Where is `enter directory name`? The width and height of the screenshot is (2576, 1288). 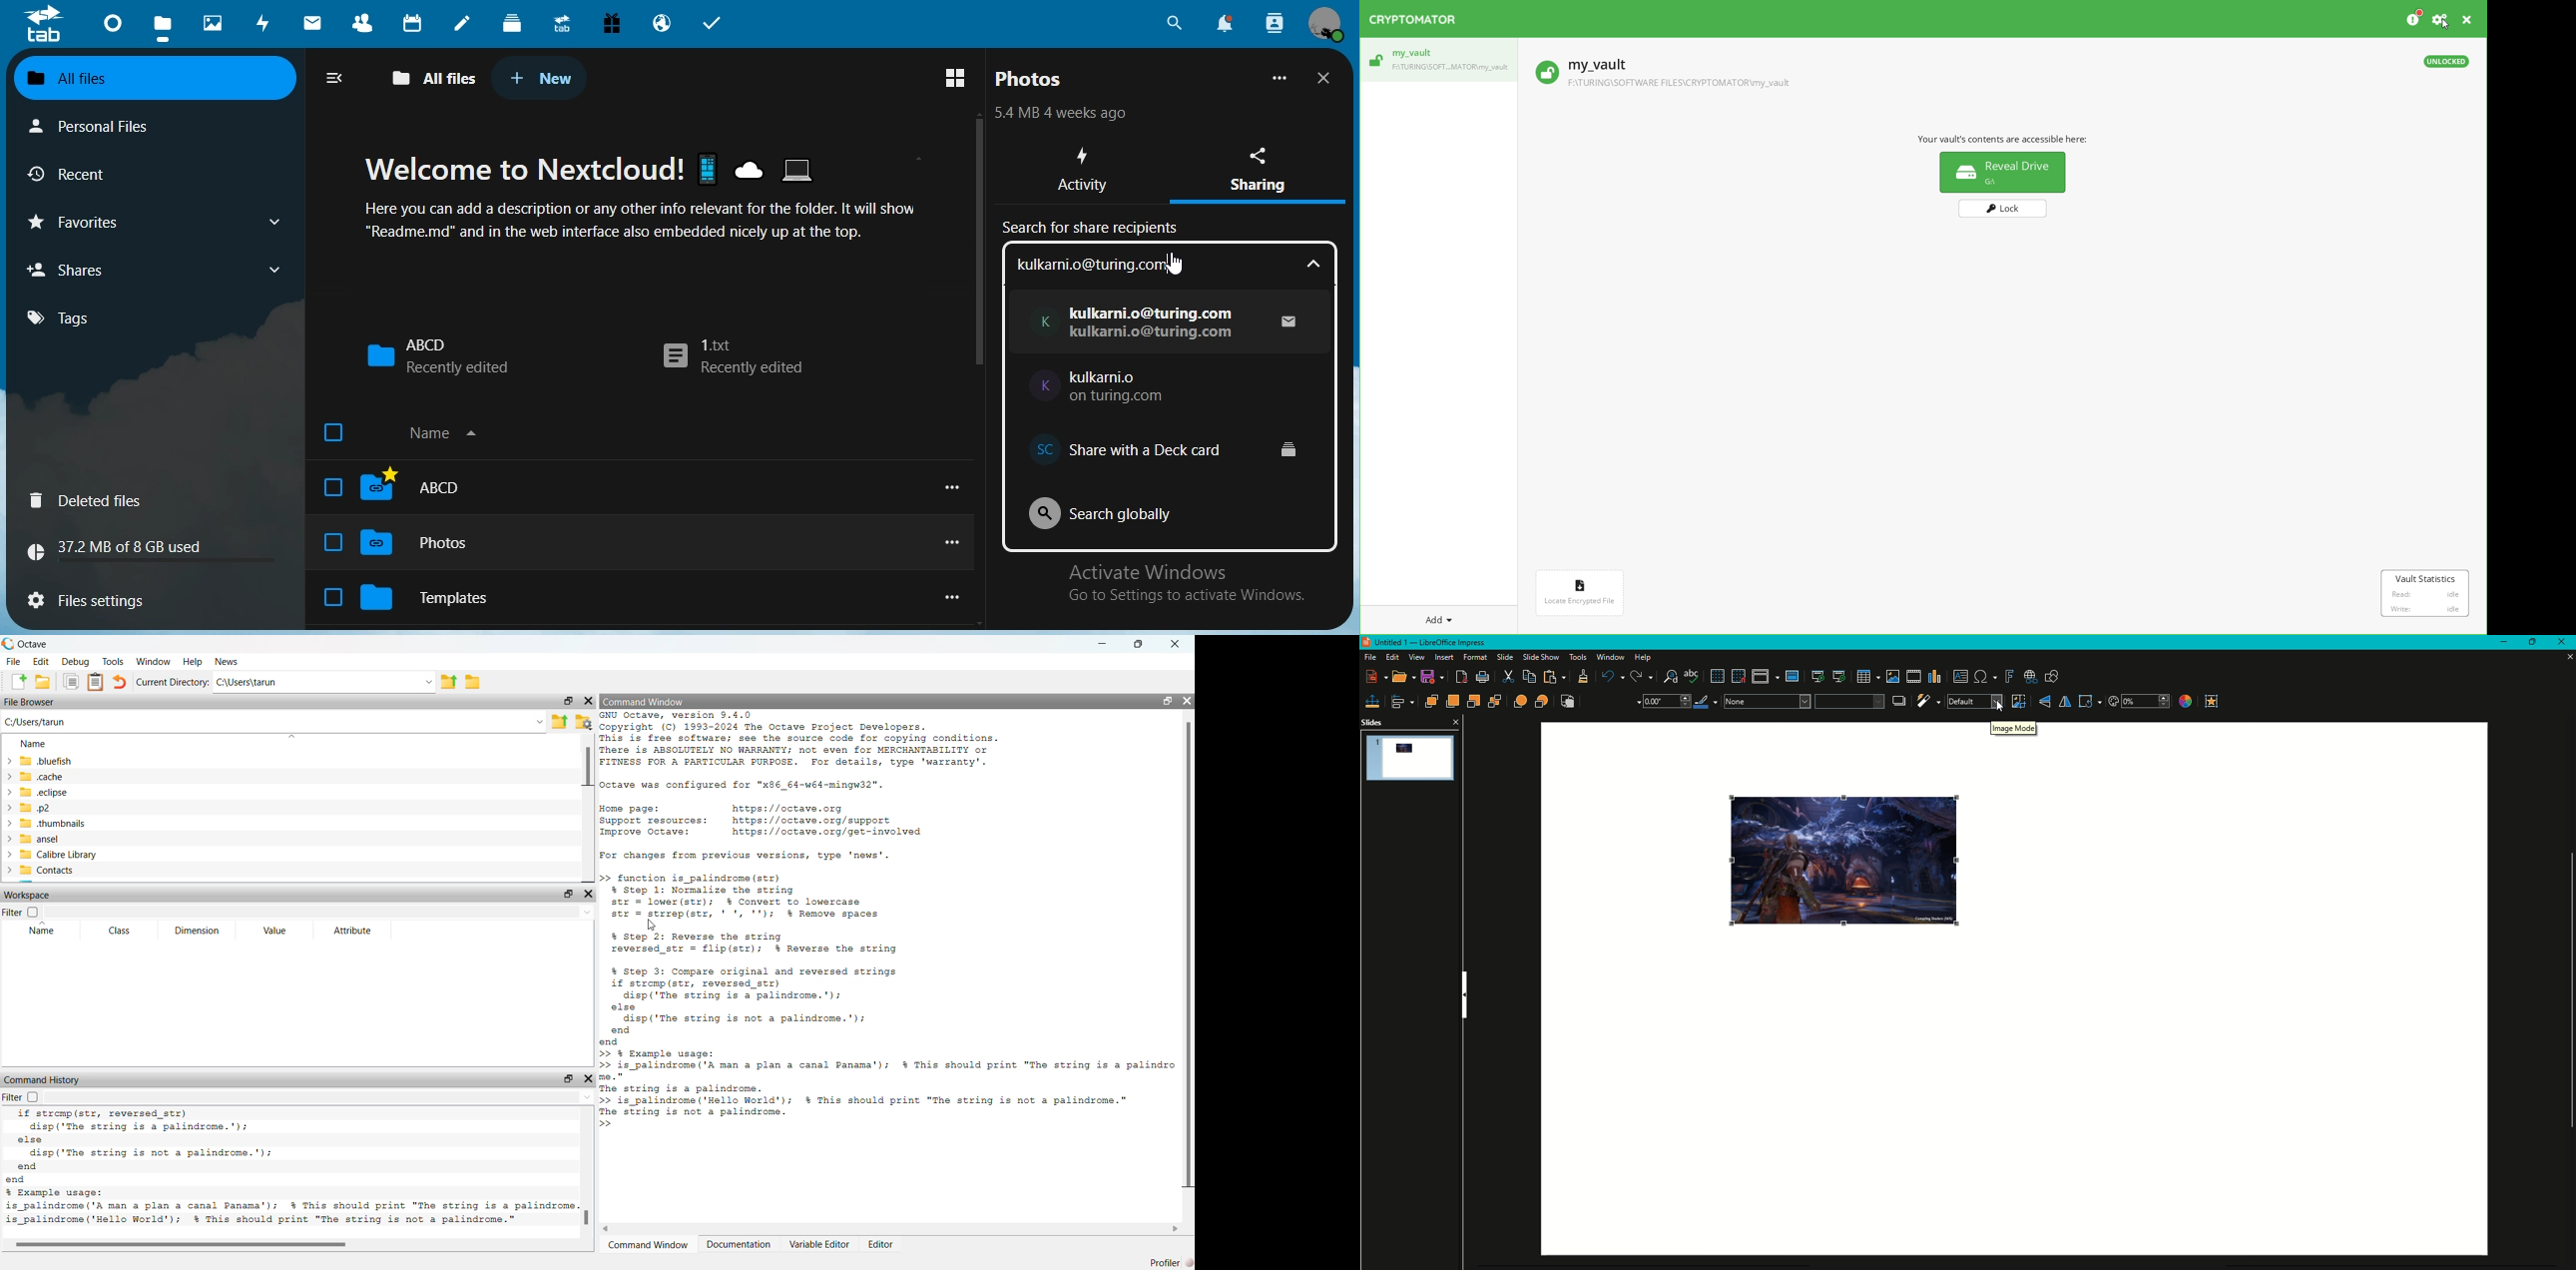
enter directory name is located at coordinates (326, 682).